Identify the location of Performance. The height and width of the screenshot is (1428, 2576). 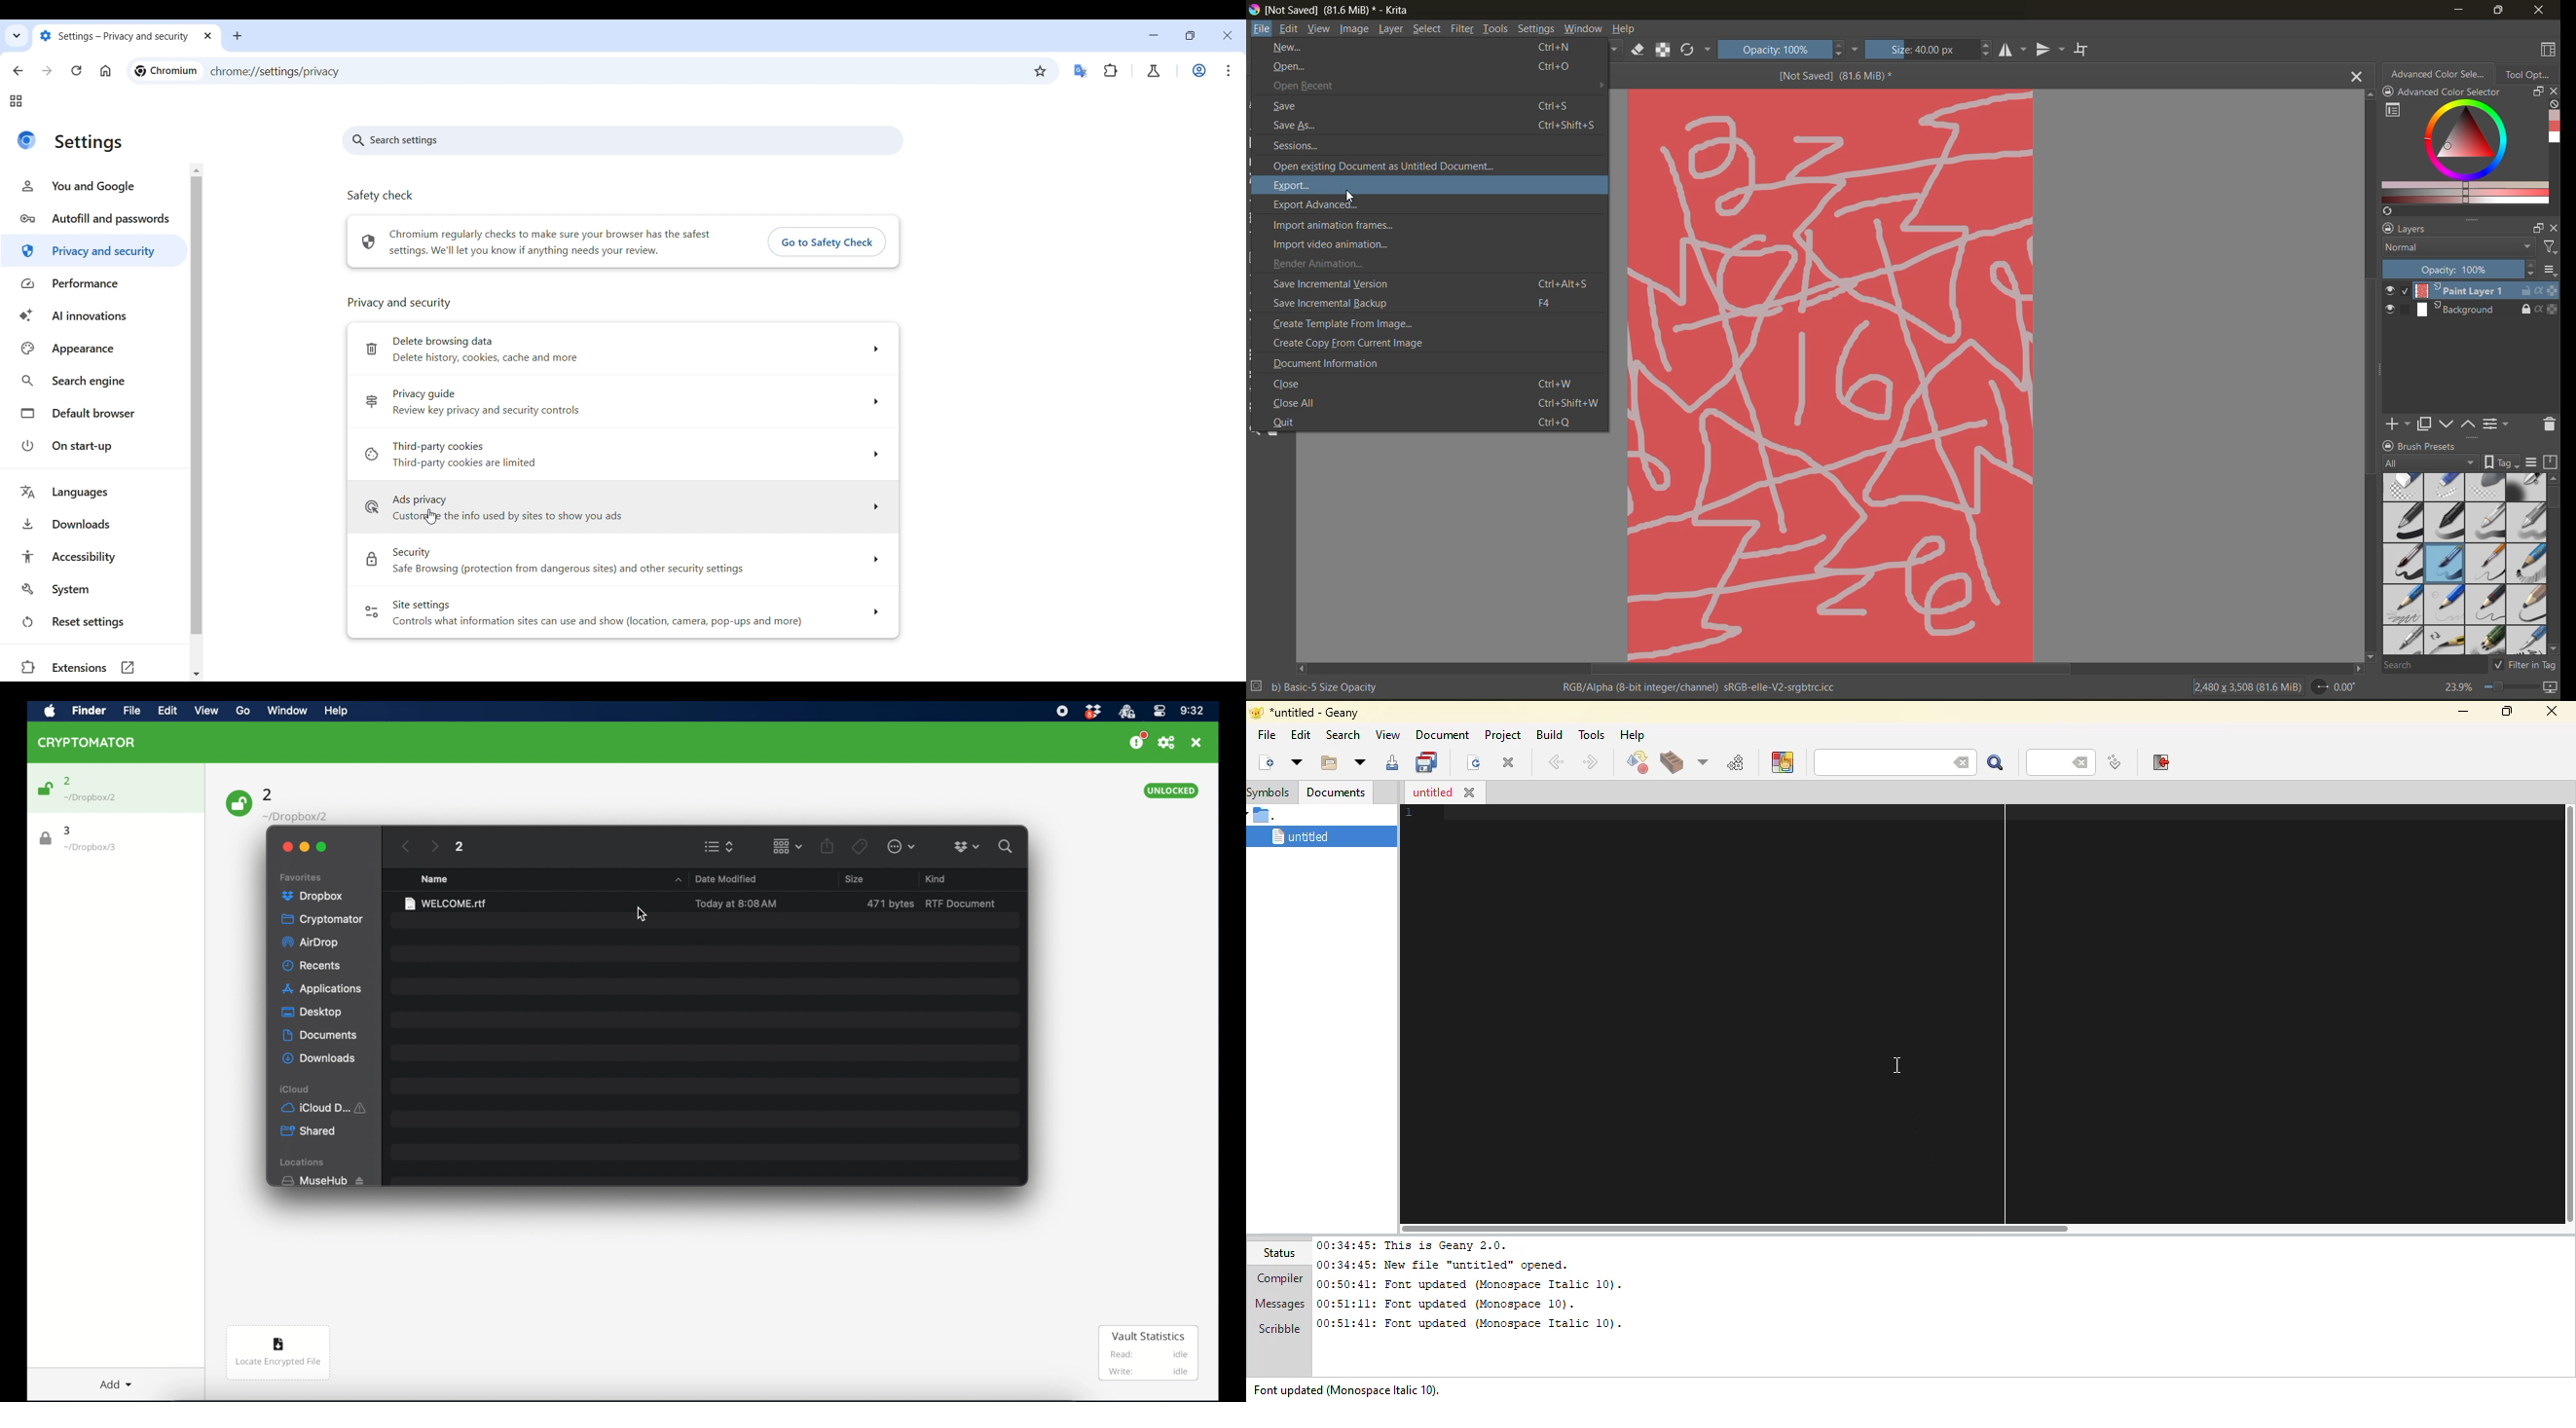
(95, 284).